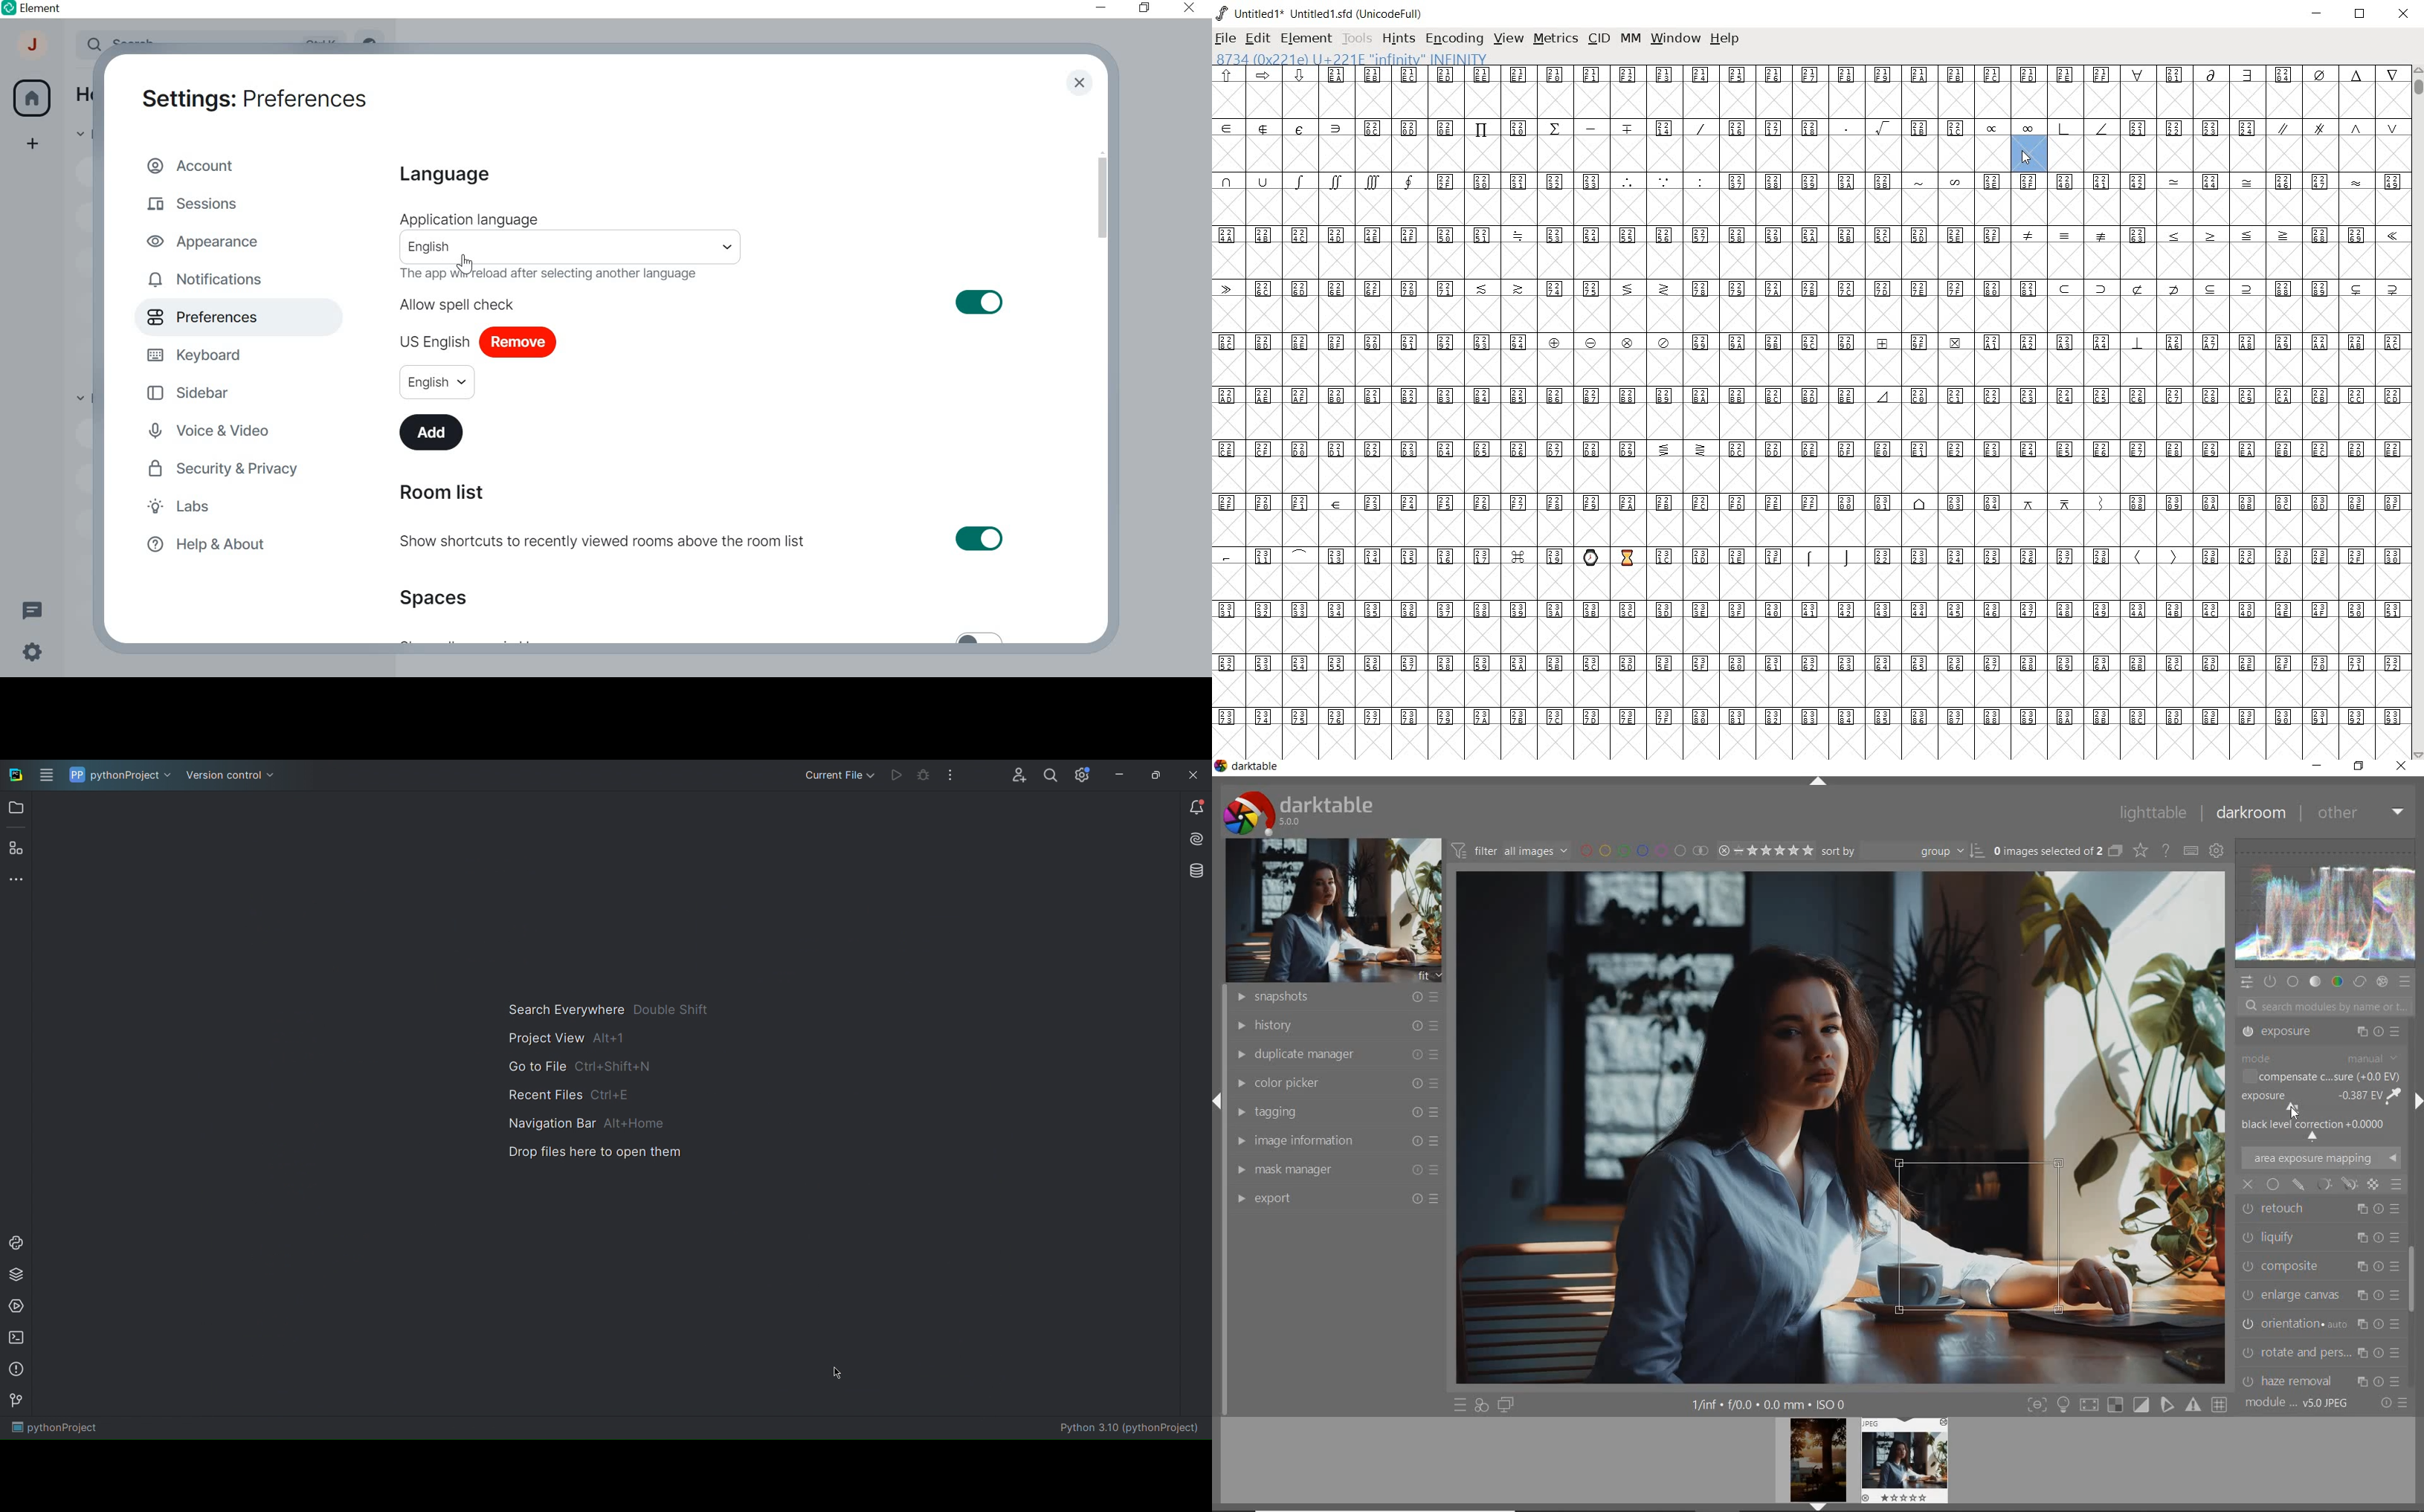 The height and width of the screenshot is (1512, 2436). Describe the element at coordinates (2321, 1292) in the screenshot. I see `HAZE REMOVAL` at that location.